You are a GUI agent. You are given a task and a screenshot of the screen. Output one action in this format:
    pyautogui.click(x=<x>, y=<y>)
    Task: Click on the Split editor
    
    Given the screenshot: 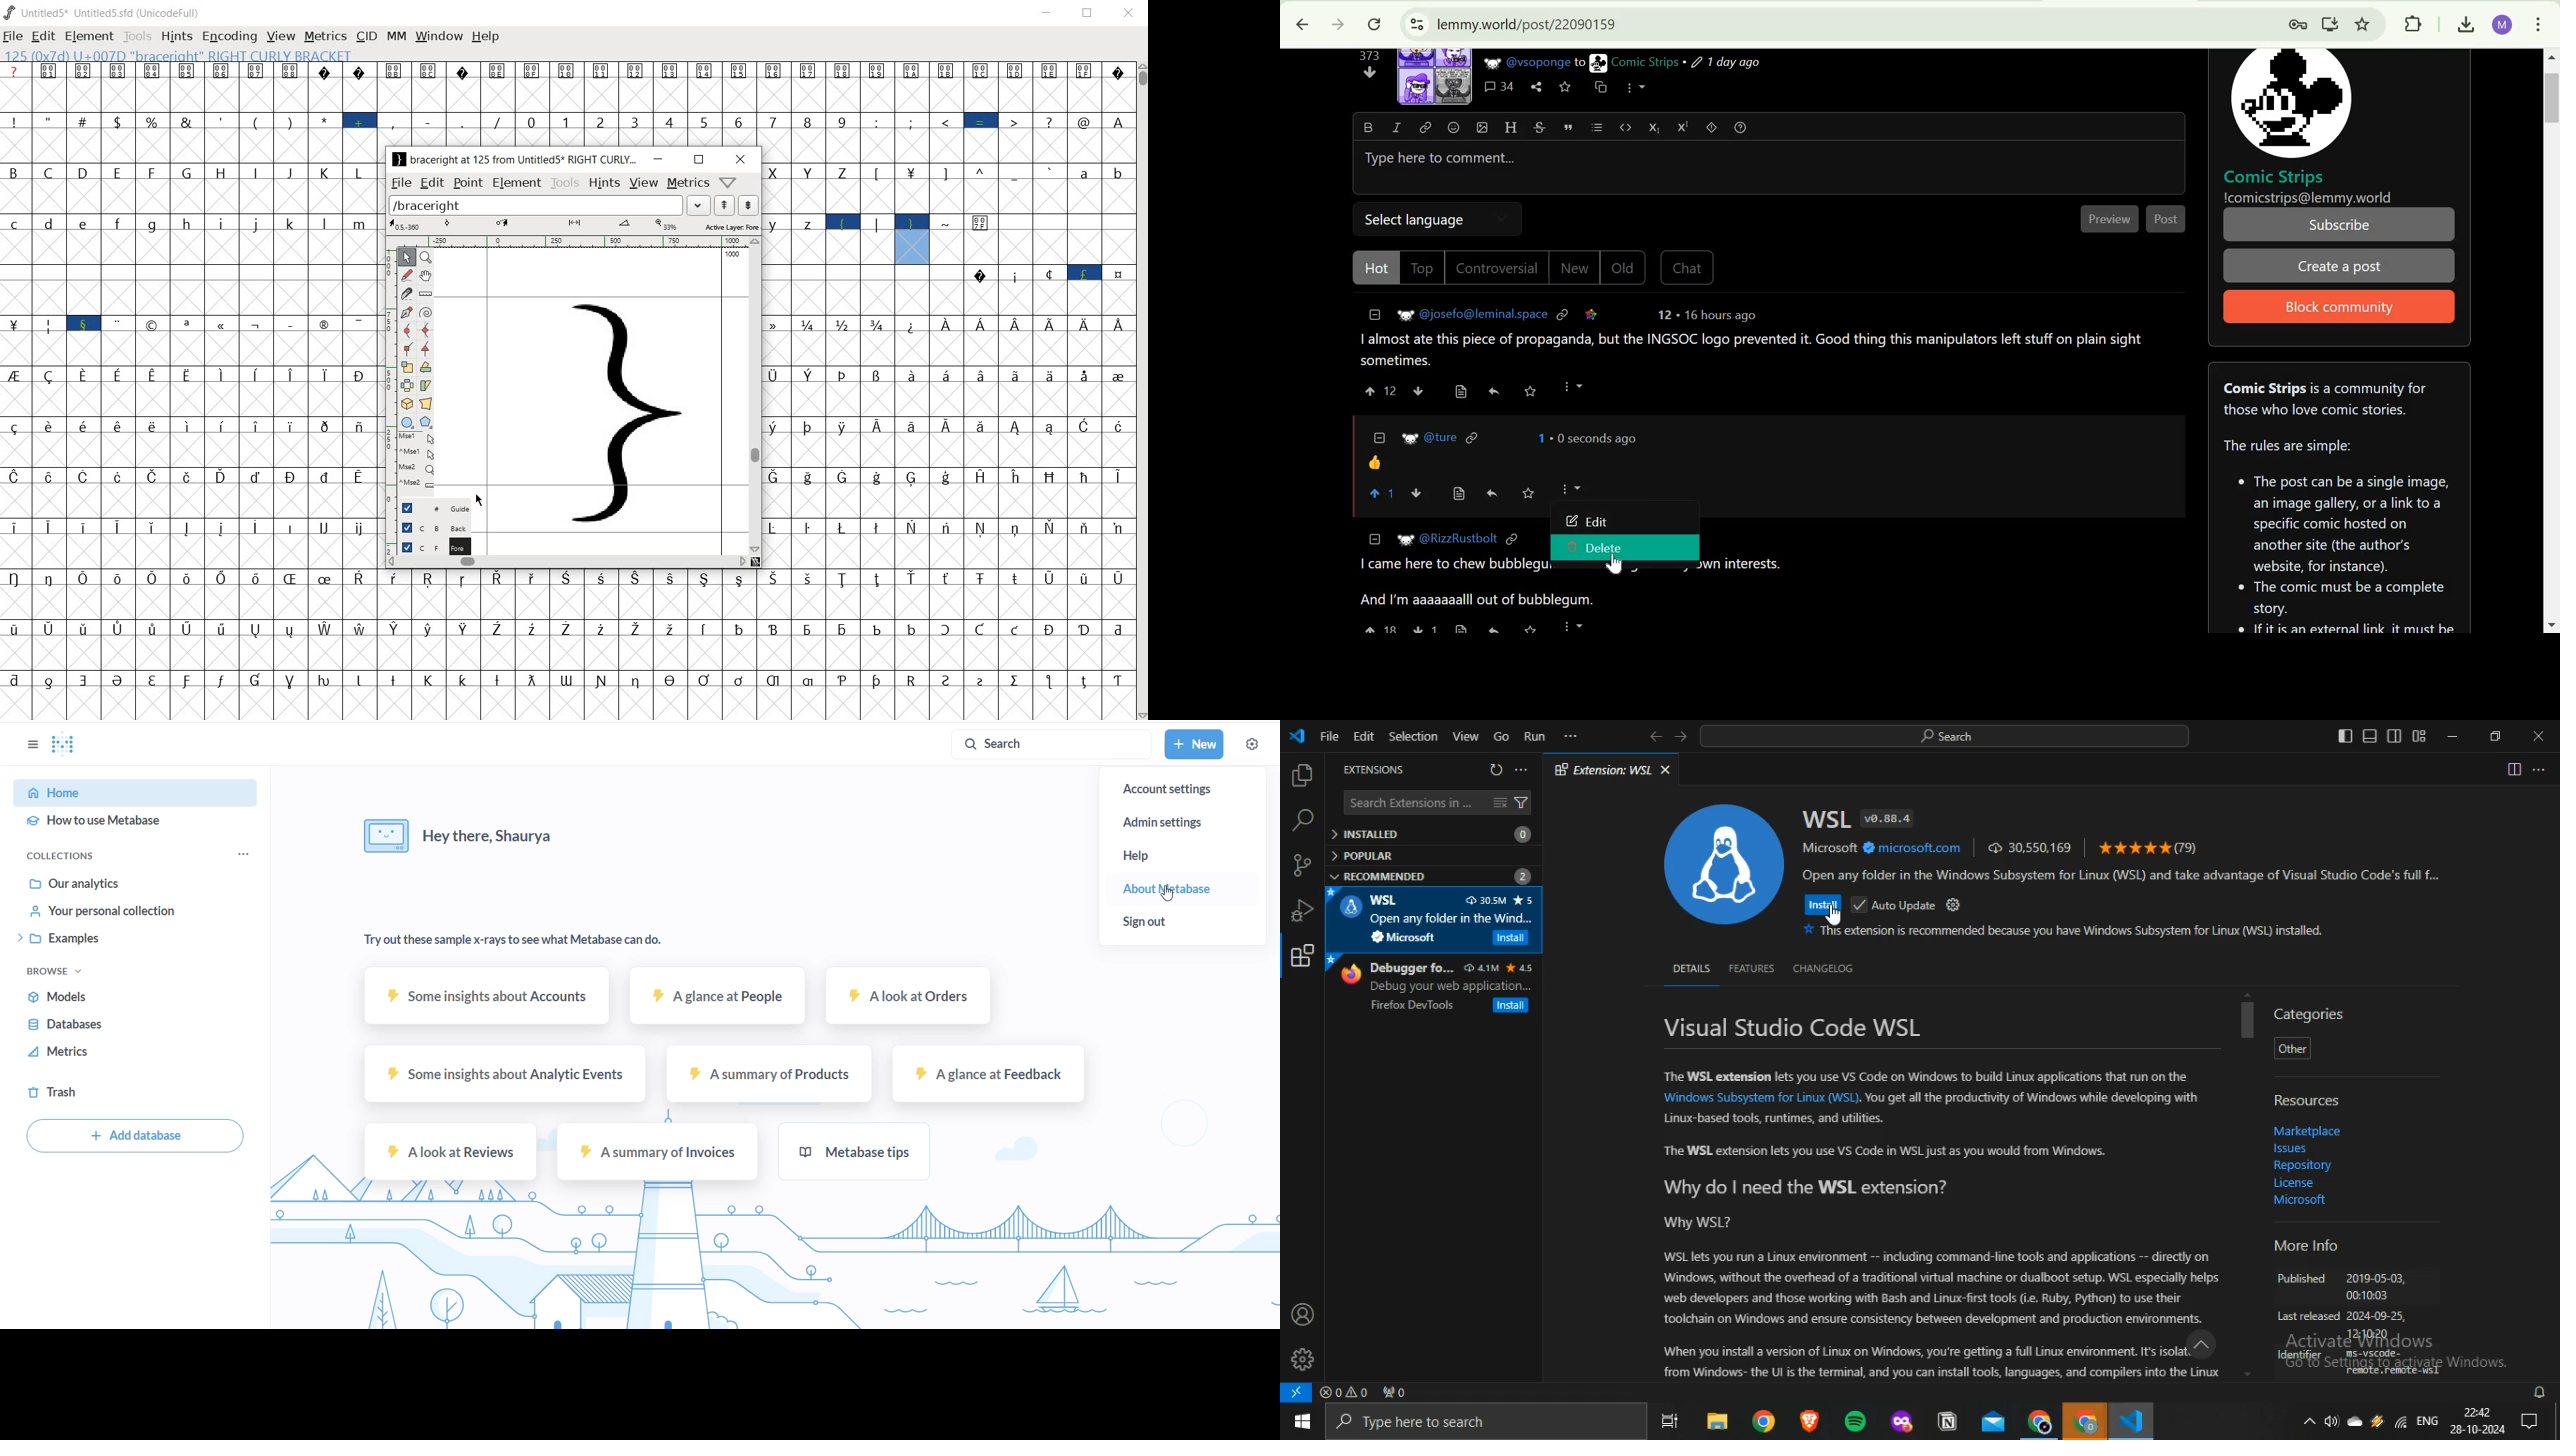 What is the action you would take?
    pyautogui.click(x=2514, y=769)
    